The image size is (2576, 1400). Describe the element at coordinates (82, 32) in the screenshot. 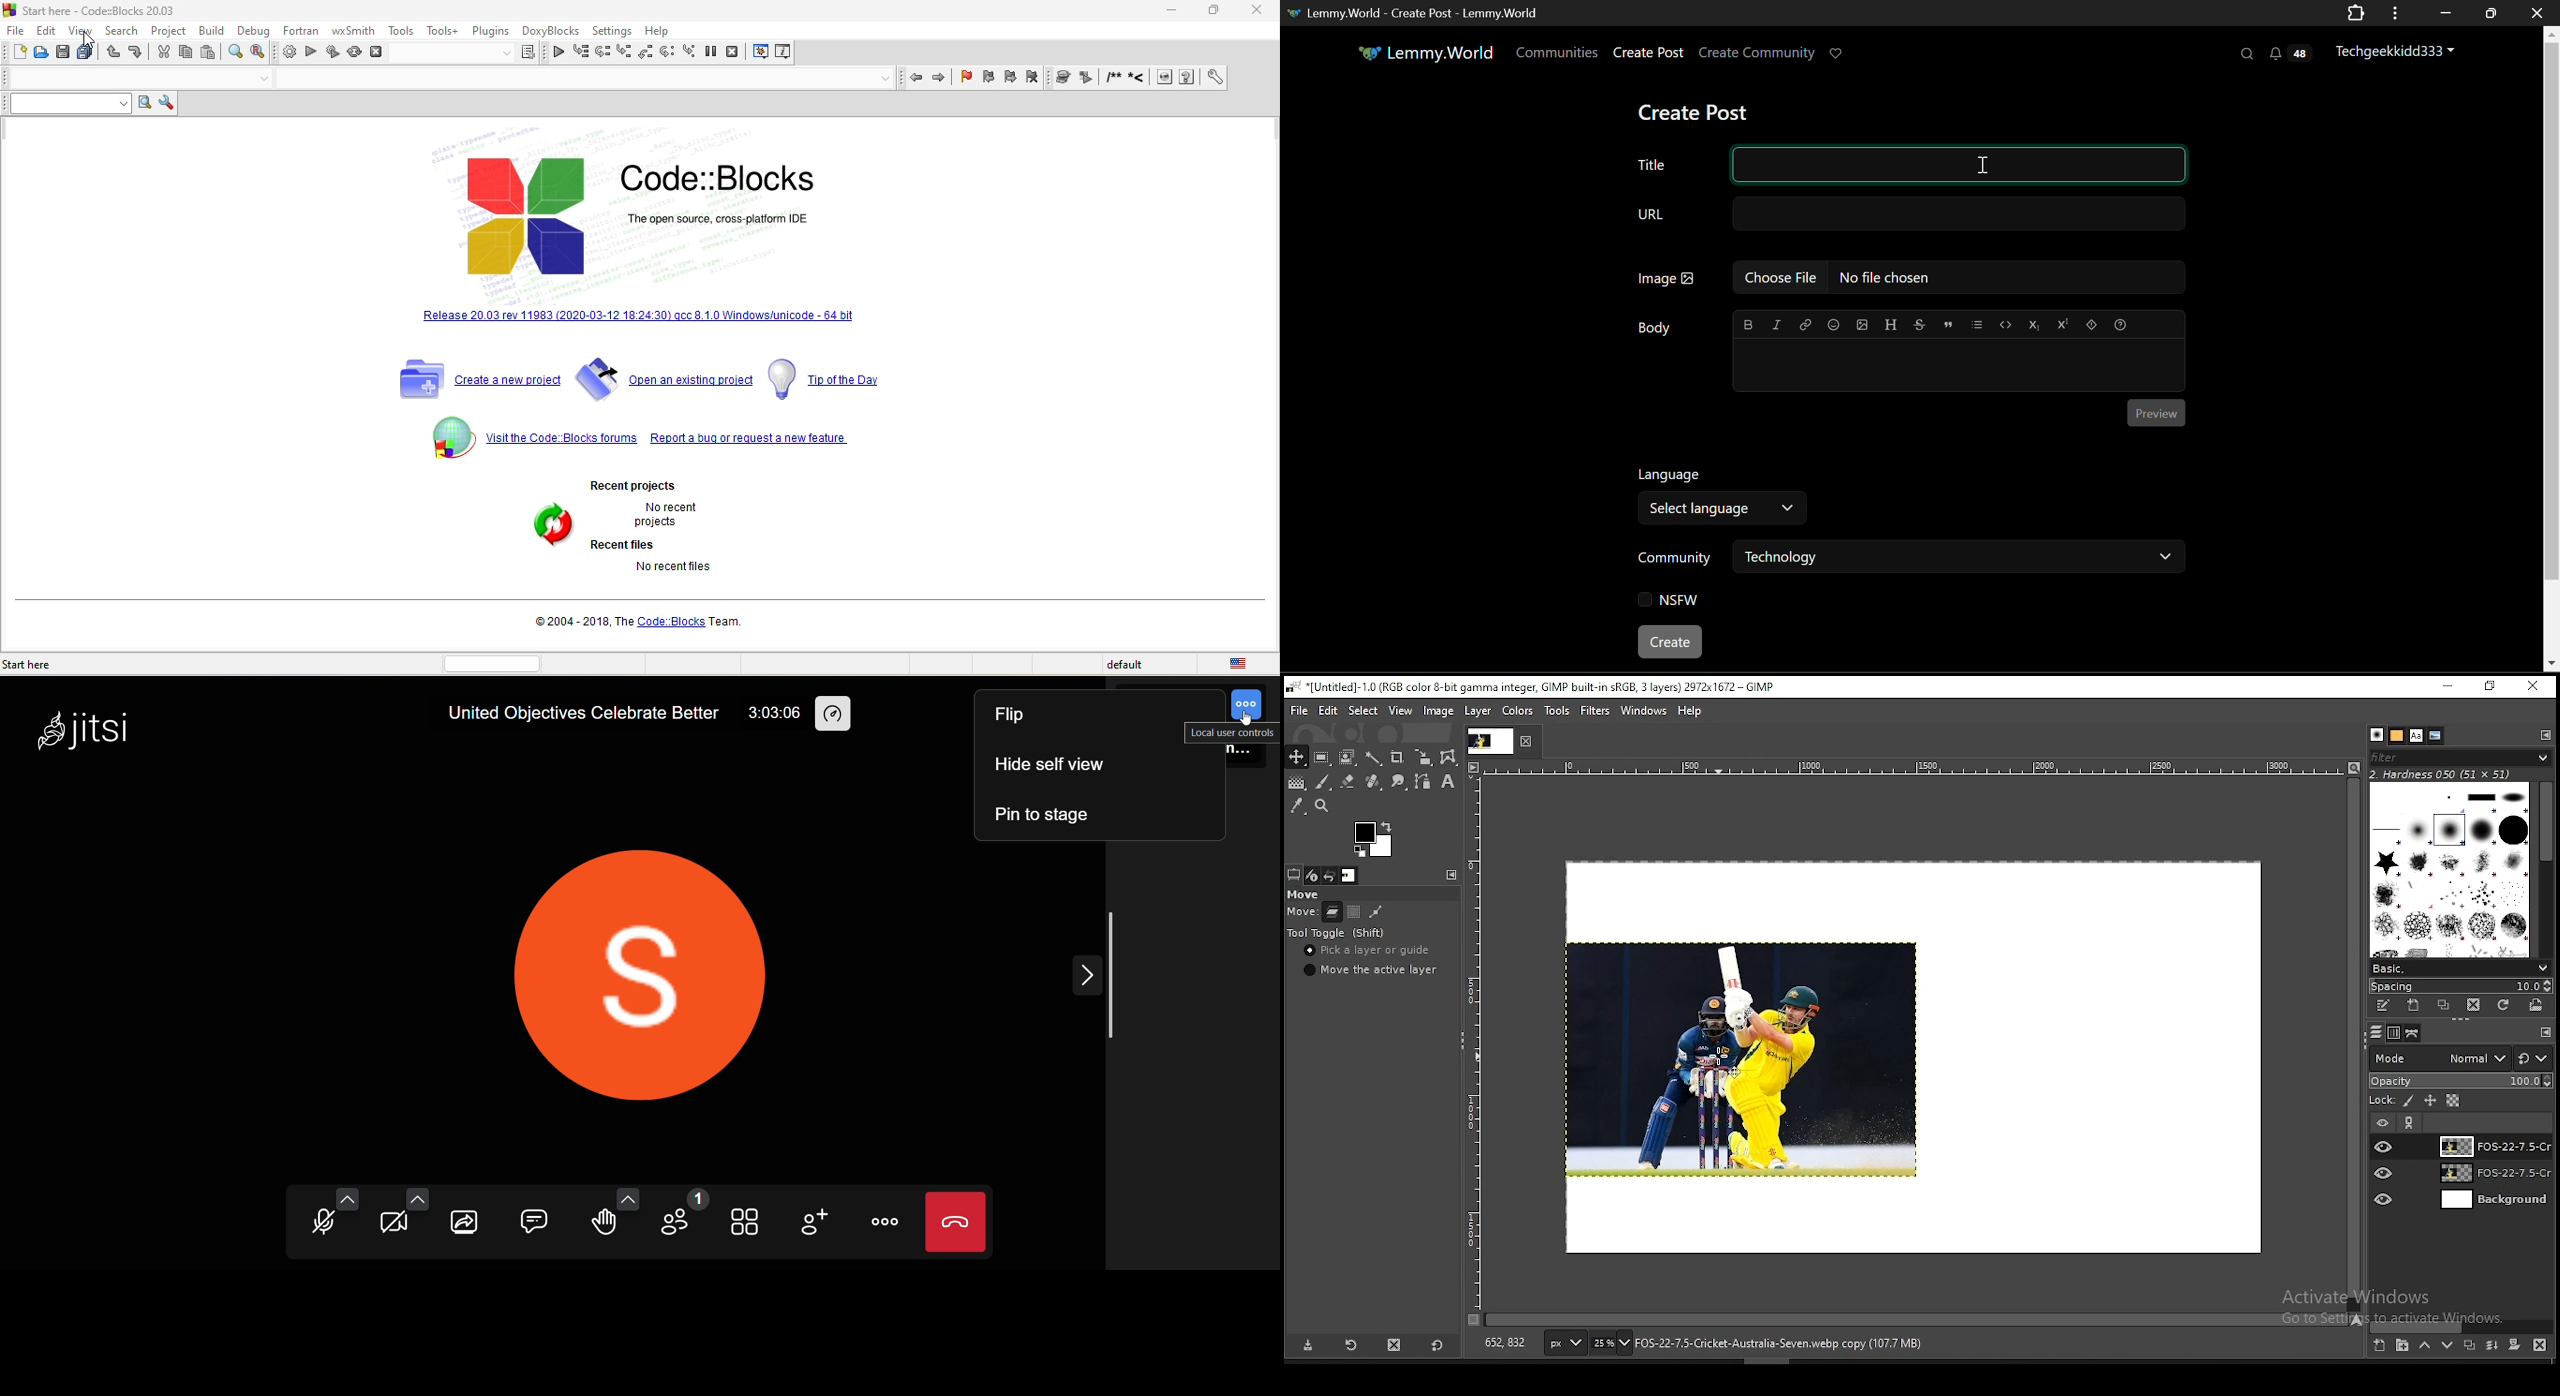

I see `view` at that location.